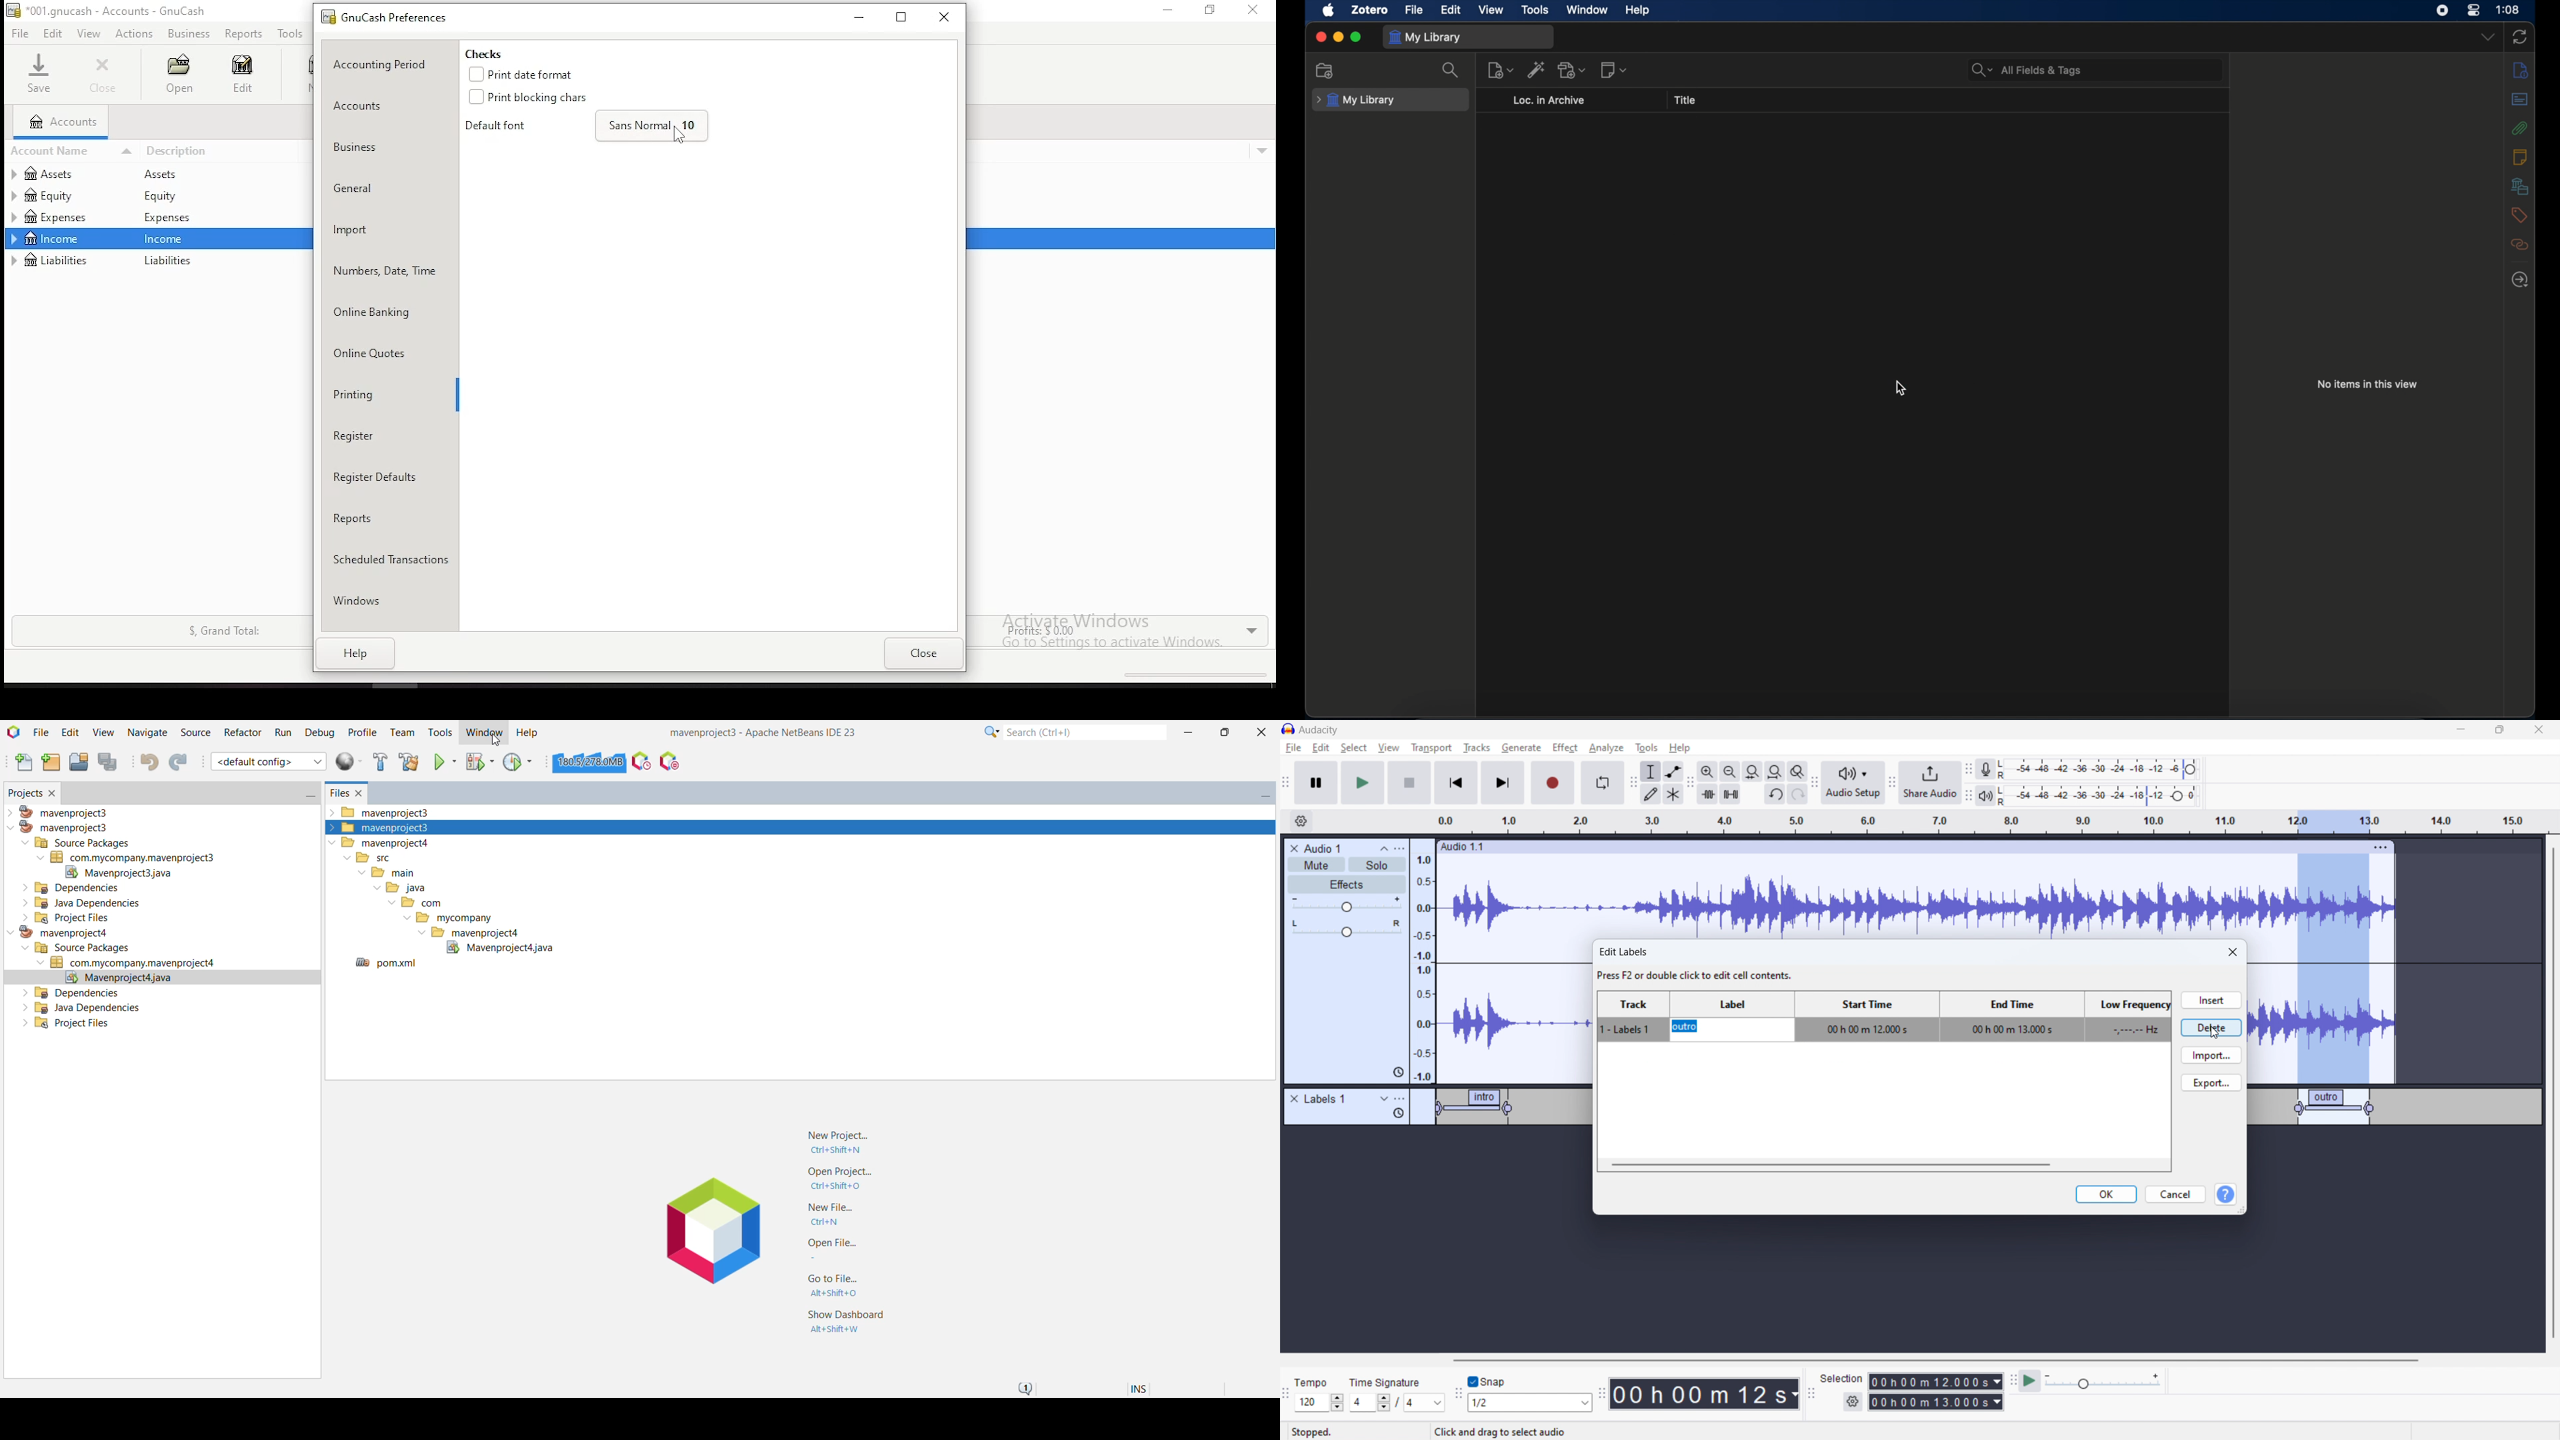  What do you see at coordinates (1601, 1395) in the screenshot?
I see `time toolbar` at bounding box center [1601, 1395].